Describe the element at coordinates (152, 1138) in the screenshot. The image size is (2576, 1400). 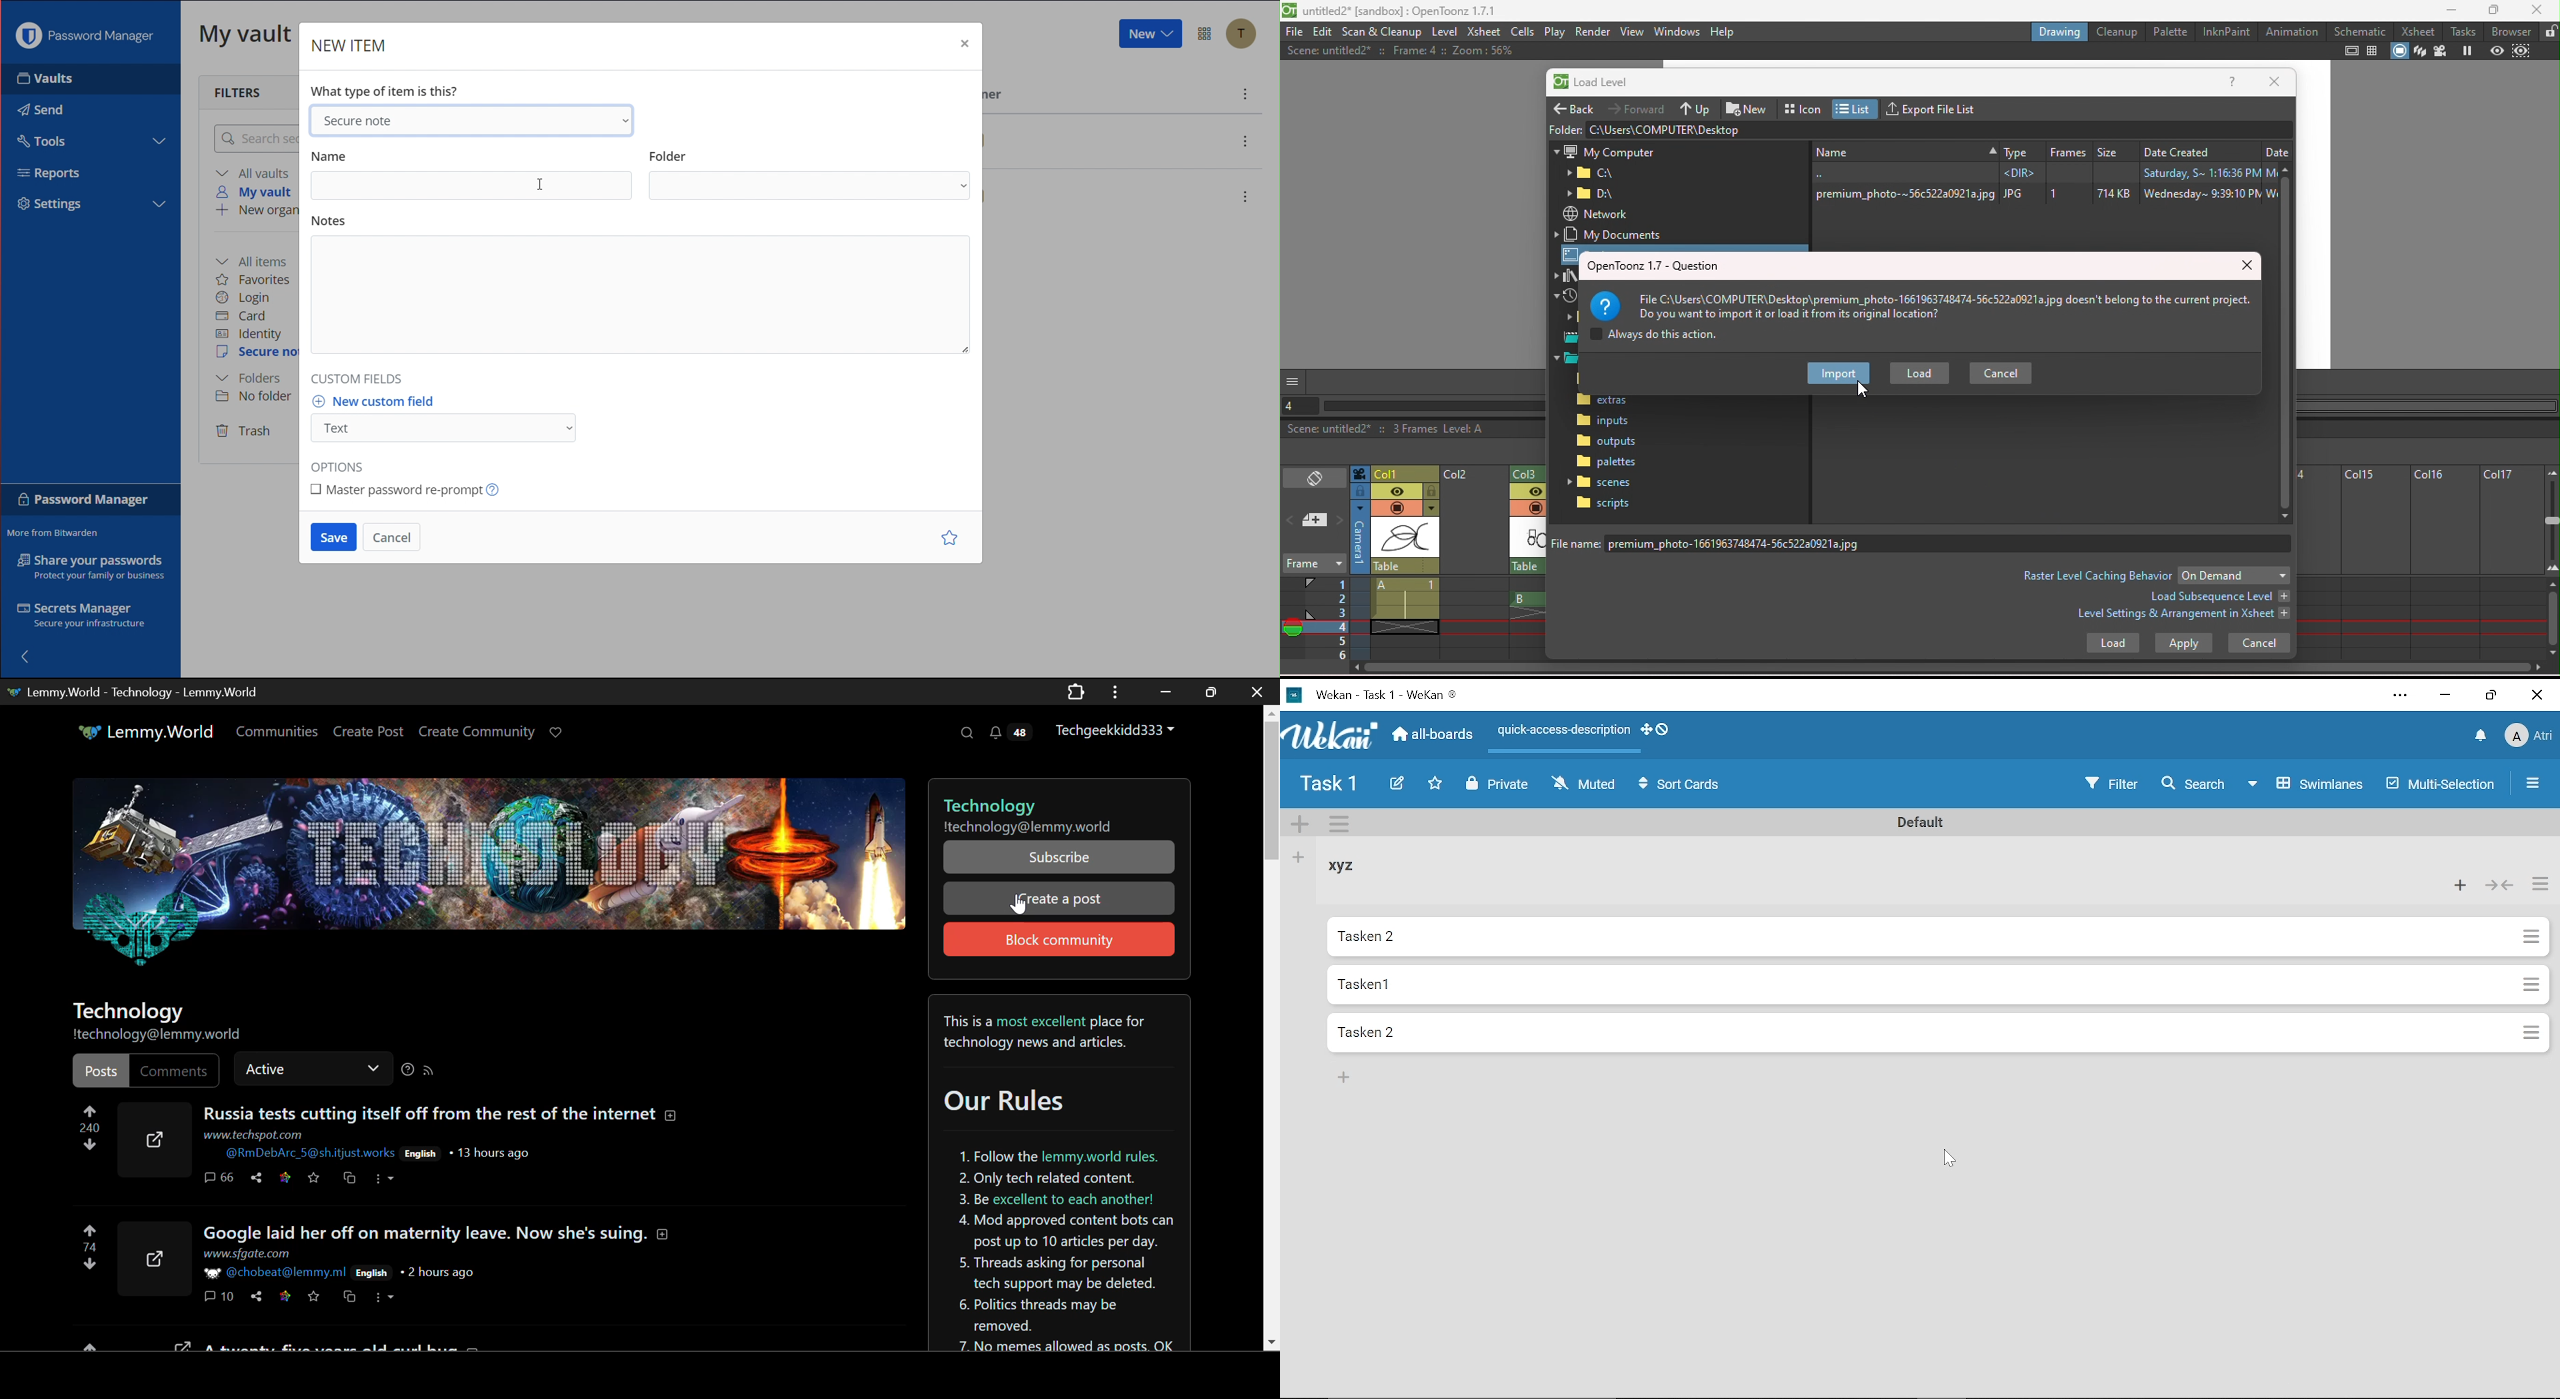
I see `External Link Icon` at that location.